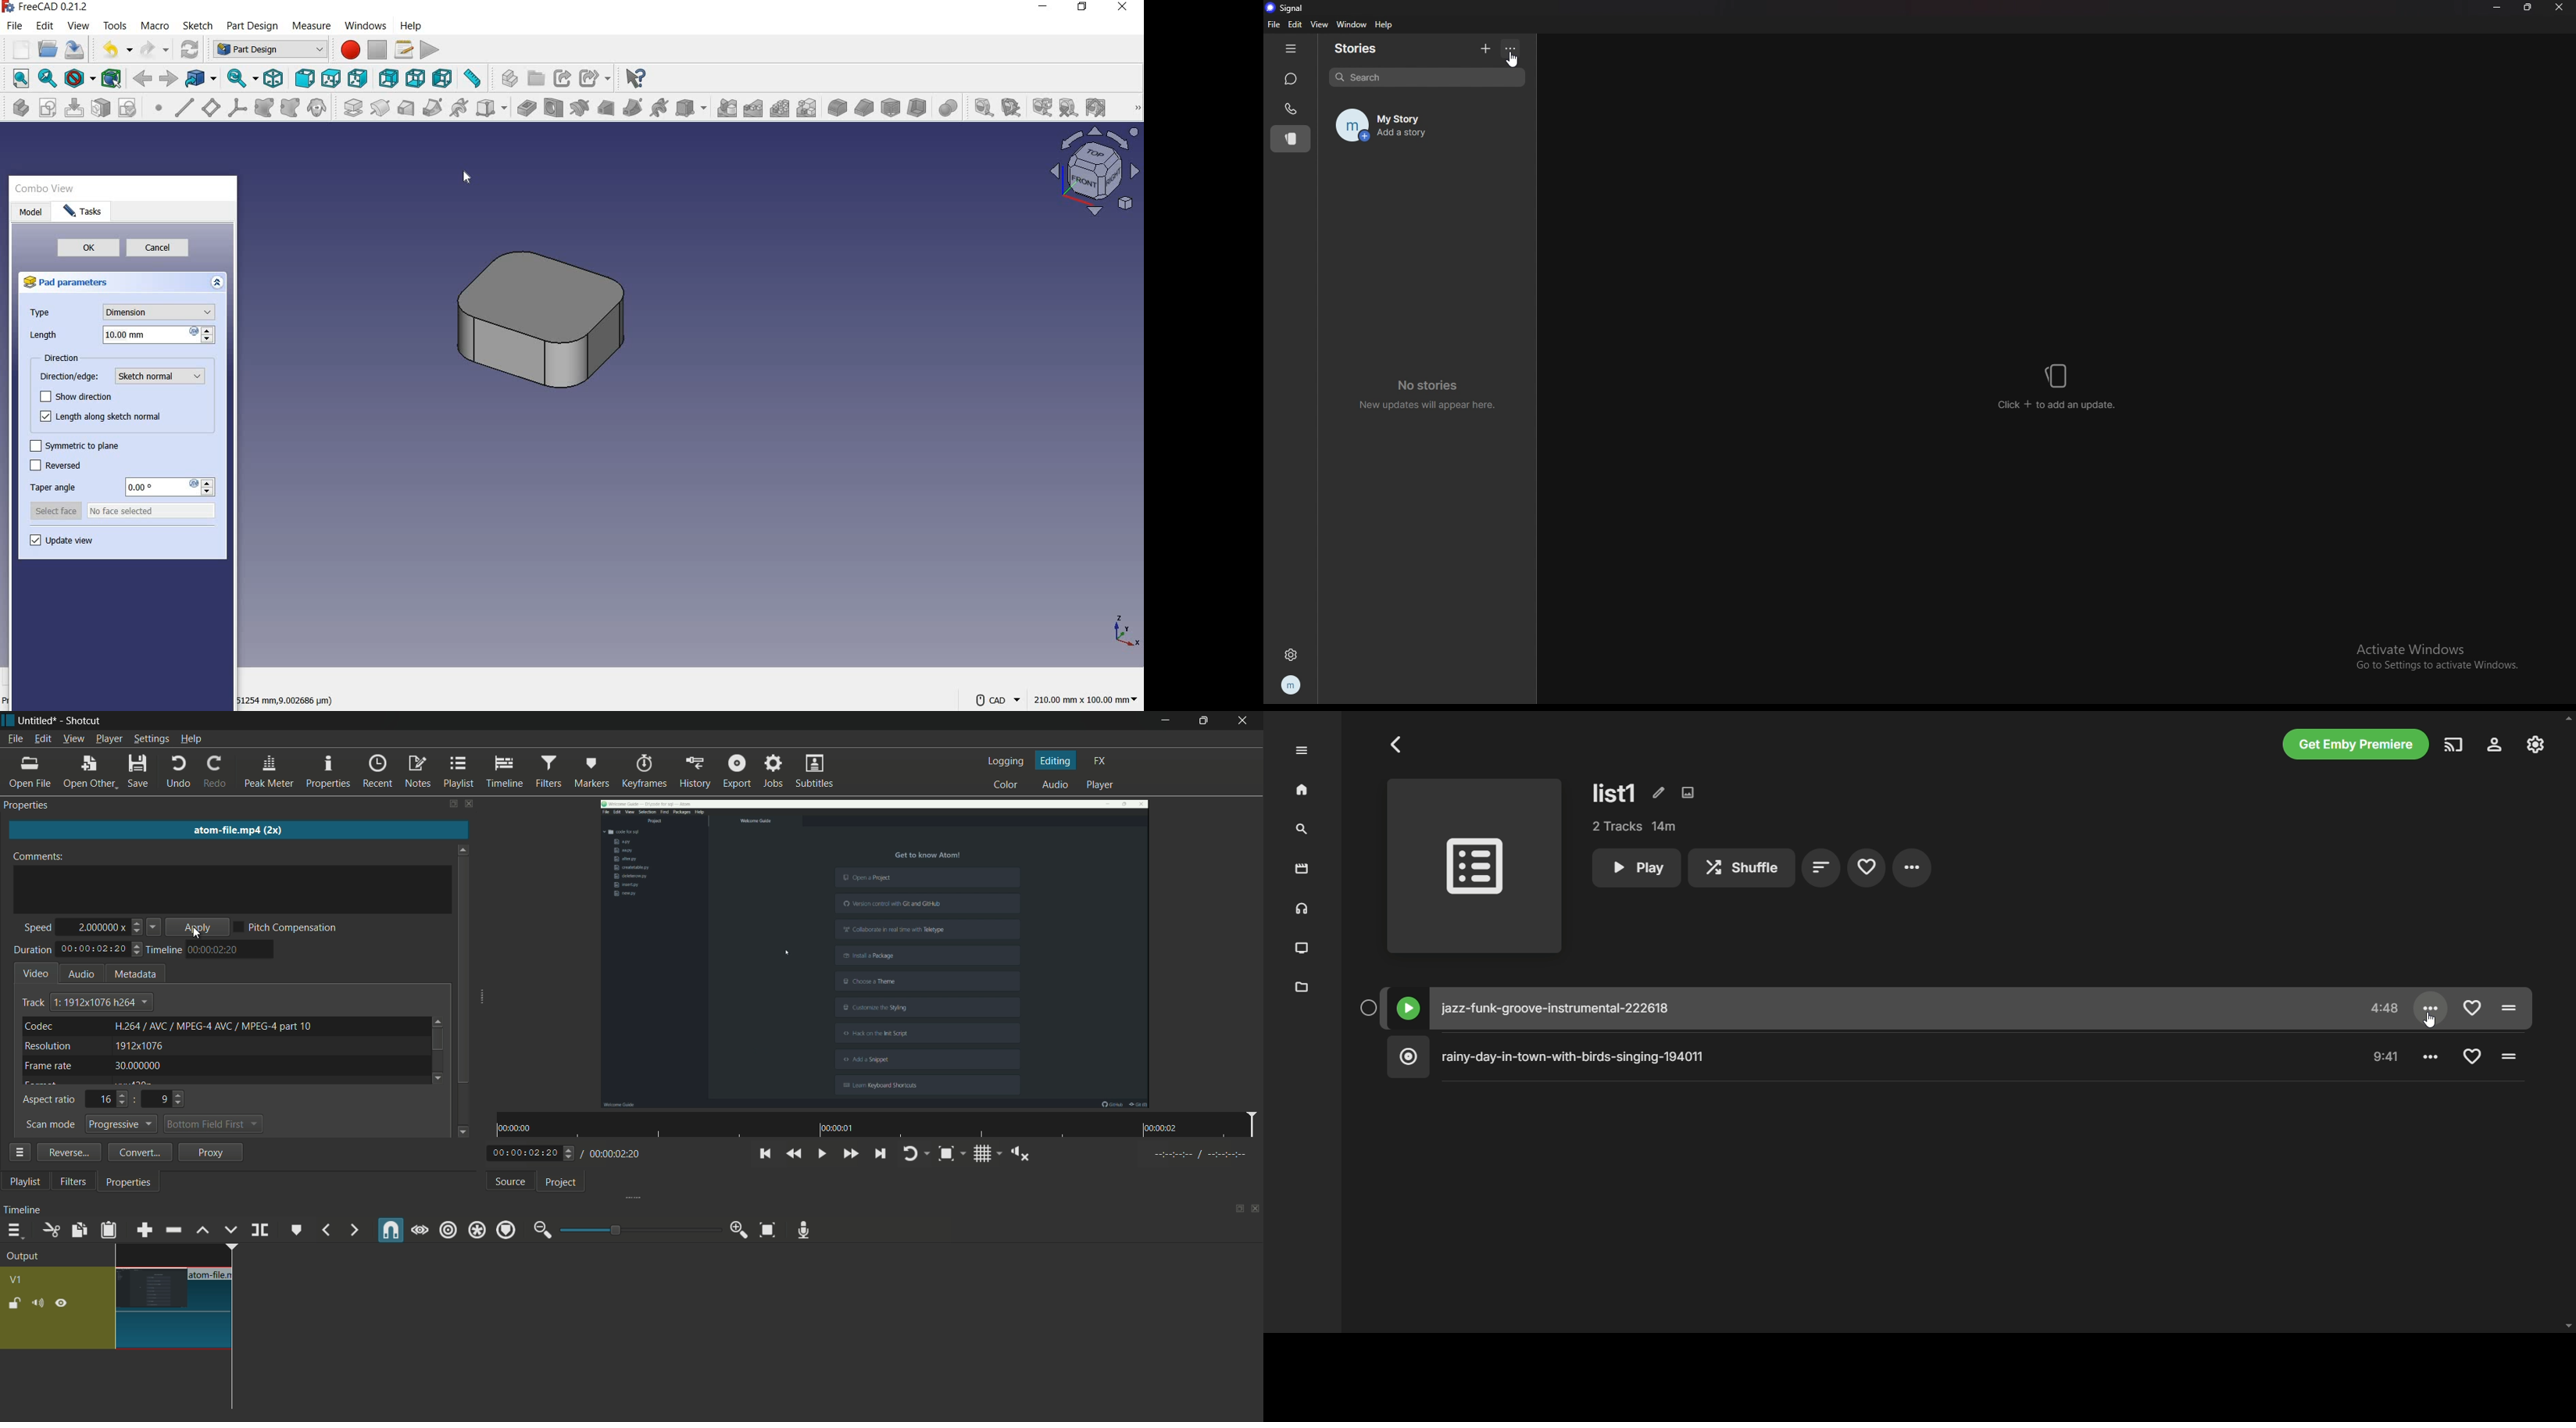 Image resolution: width=2576 pixels, height=1428 pixels. Describe the element at coordinates (17, 109) in the screenshot. I see `create body` at that location.